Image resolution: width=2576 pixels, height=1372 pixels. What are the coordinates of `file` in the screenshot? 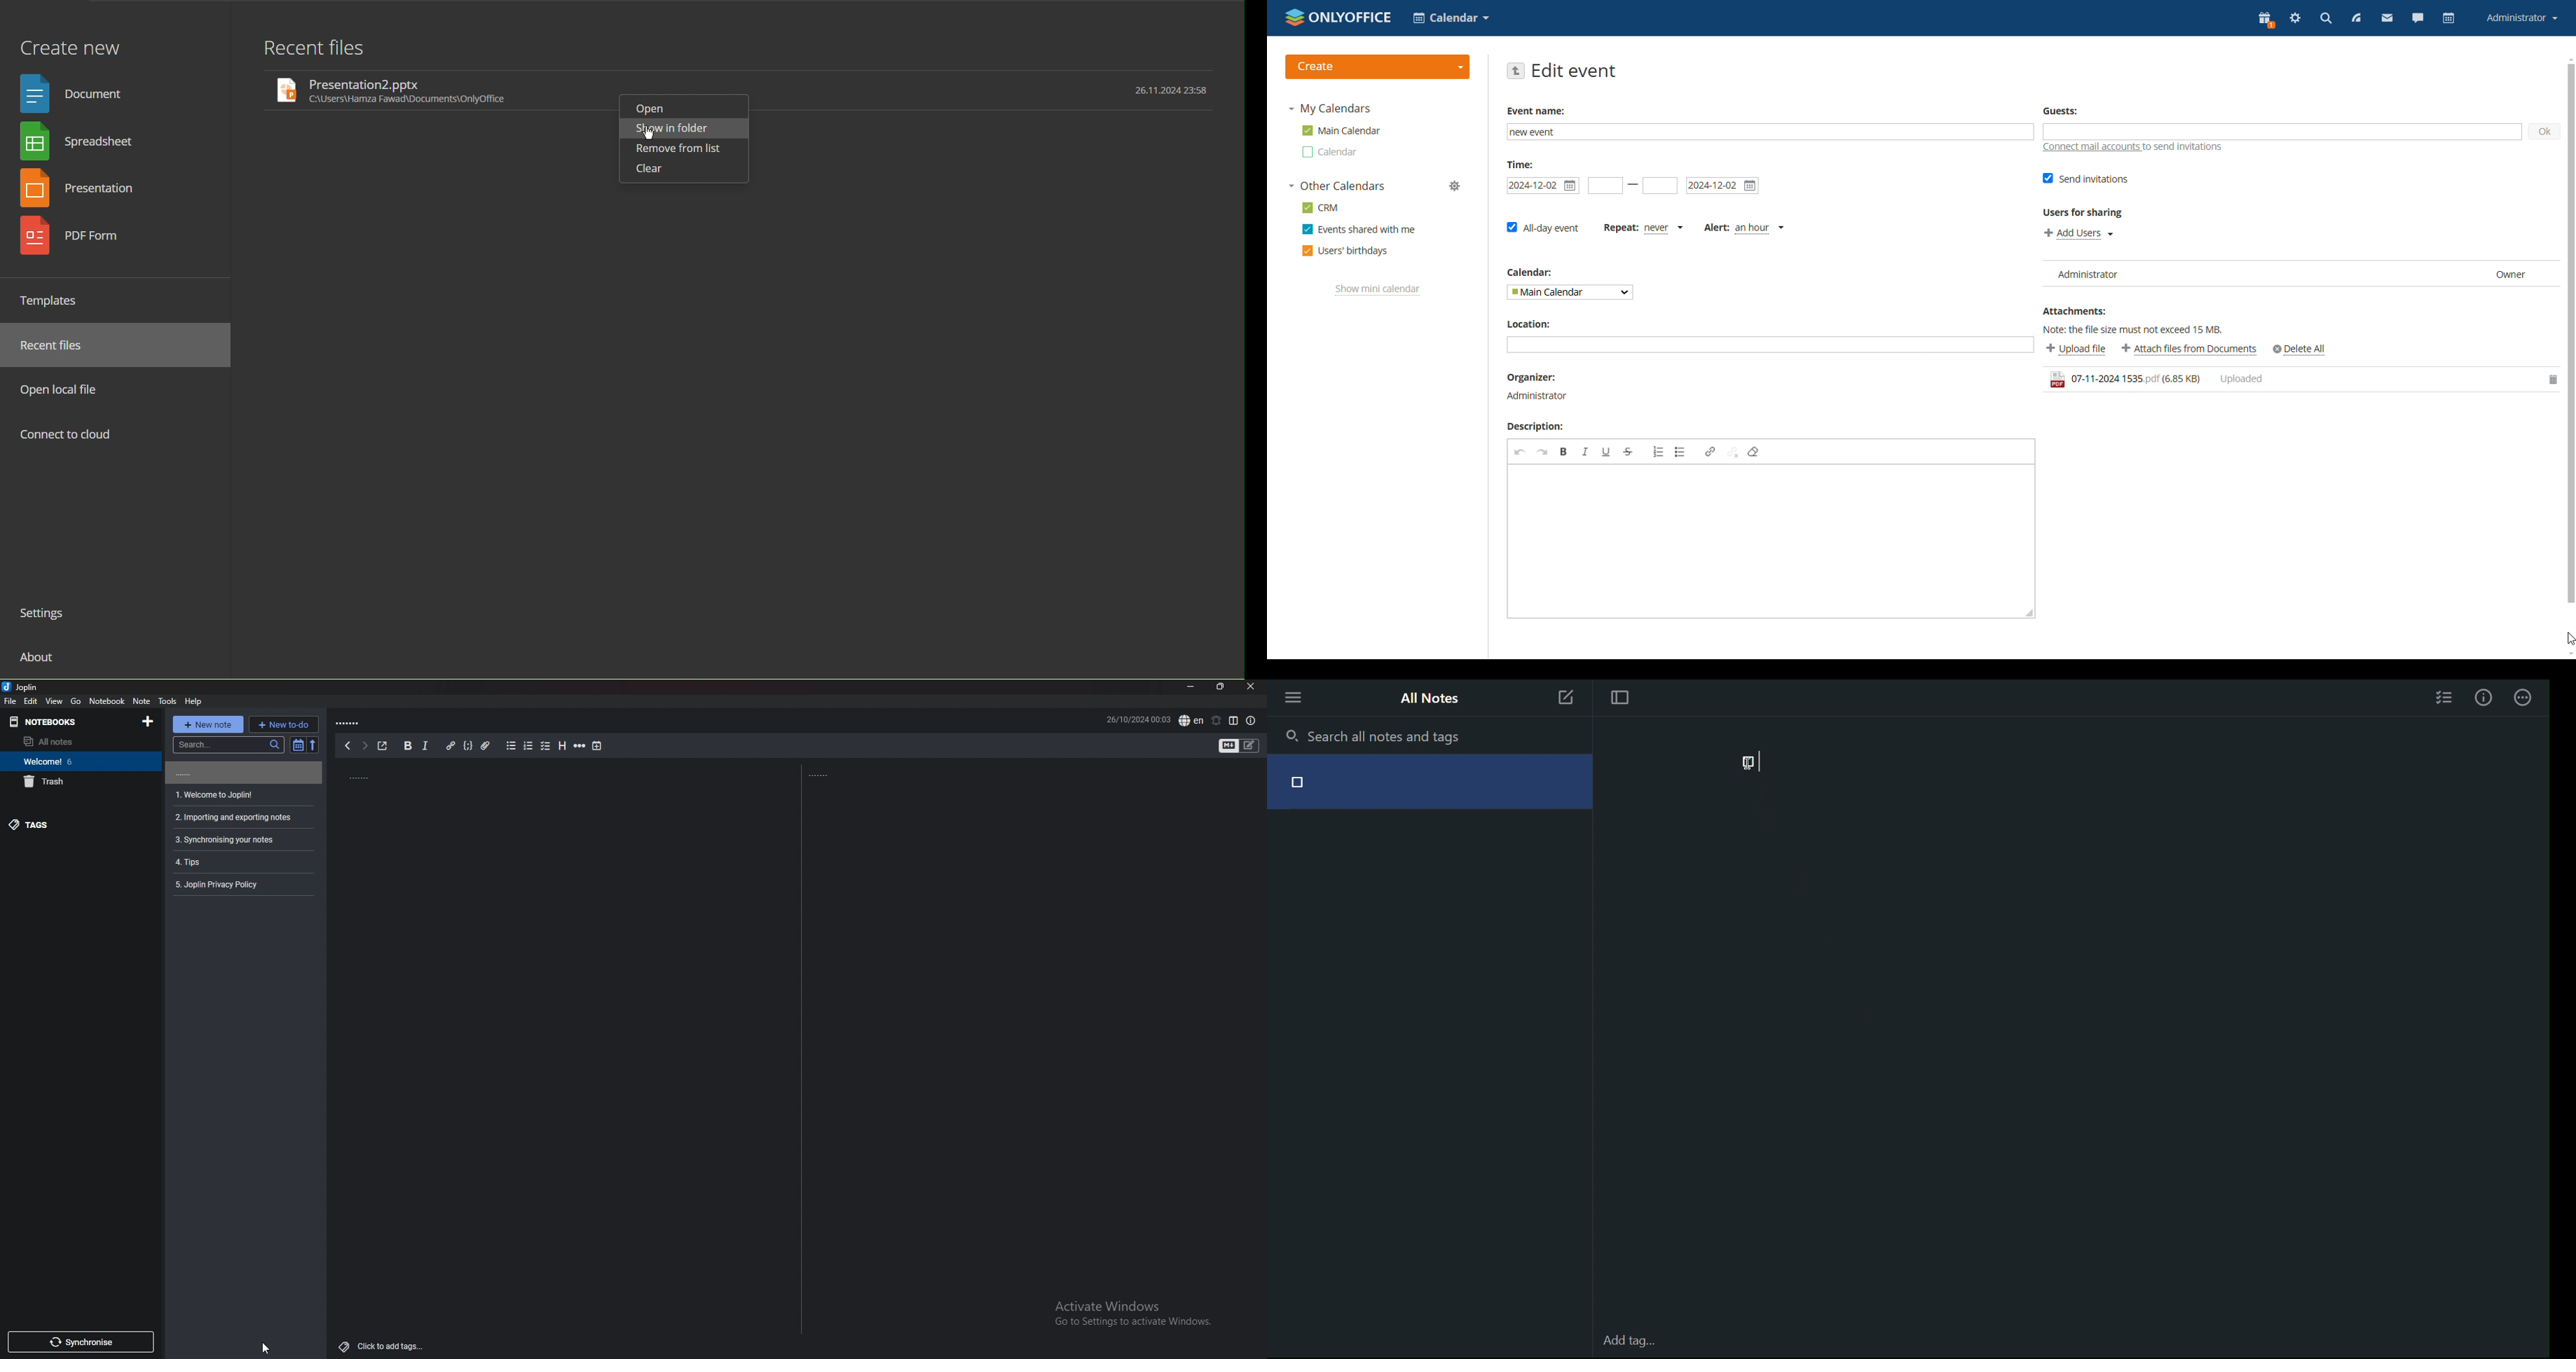 It's located at (12, 701).